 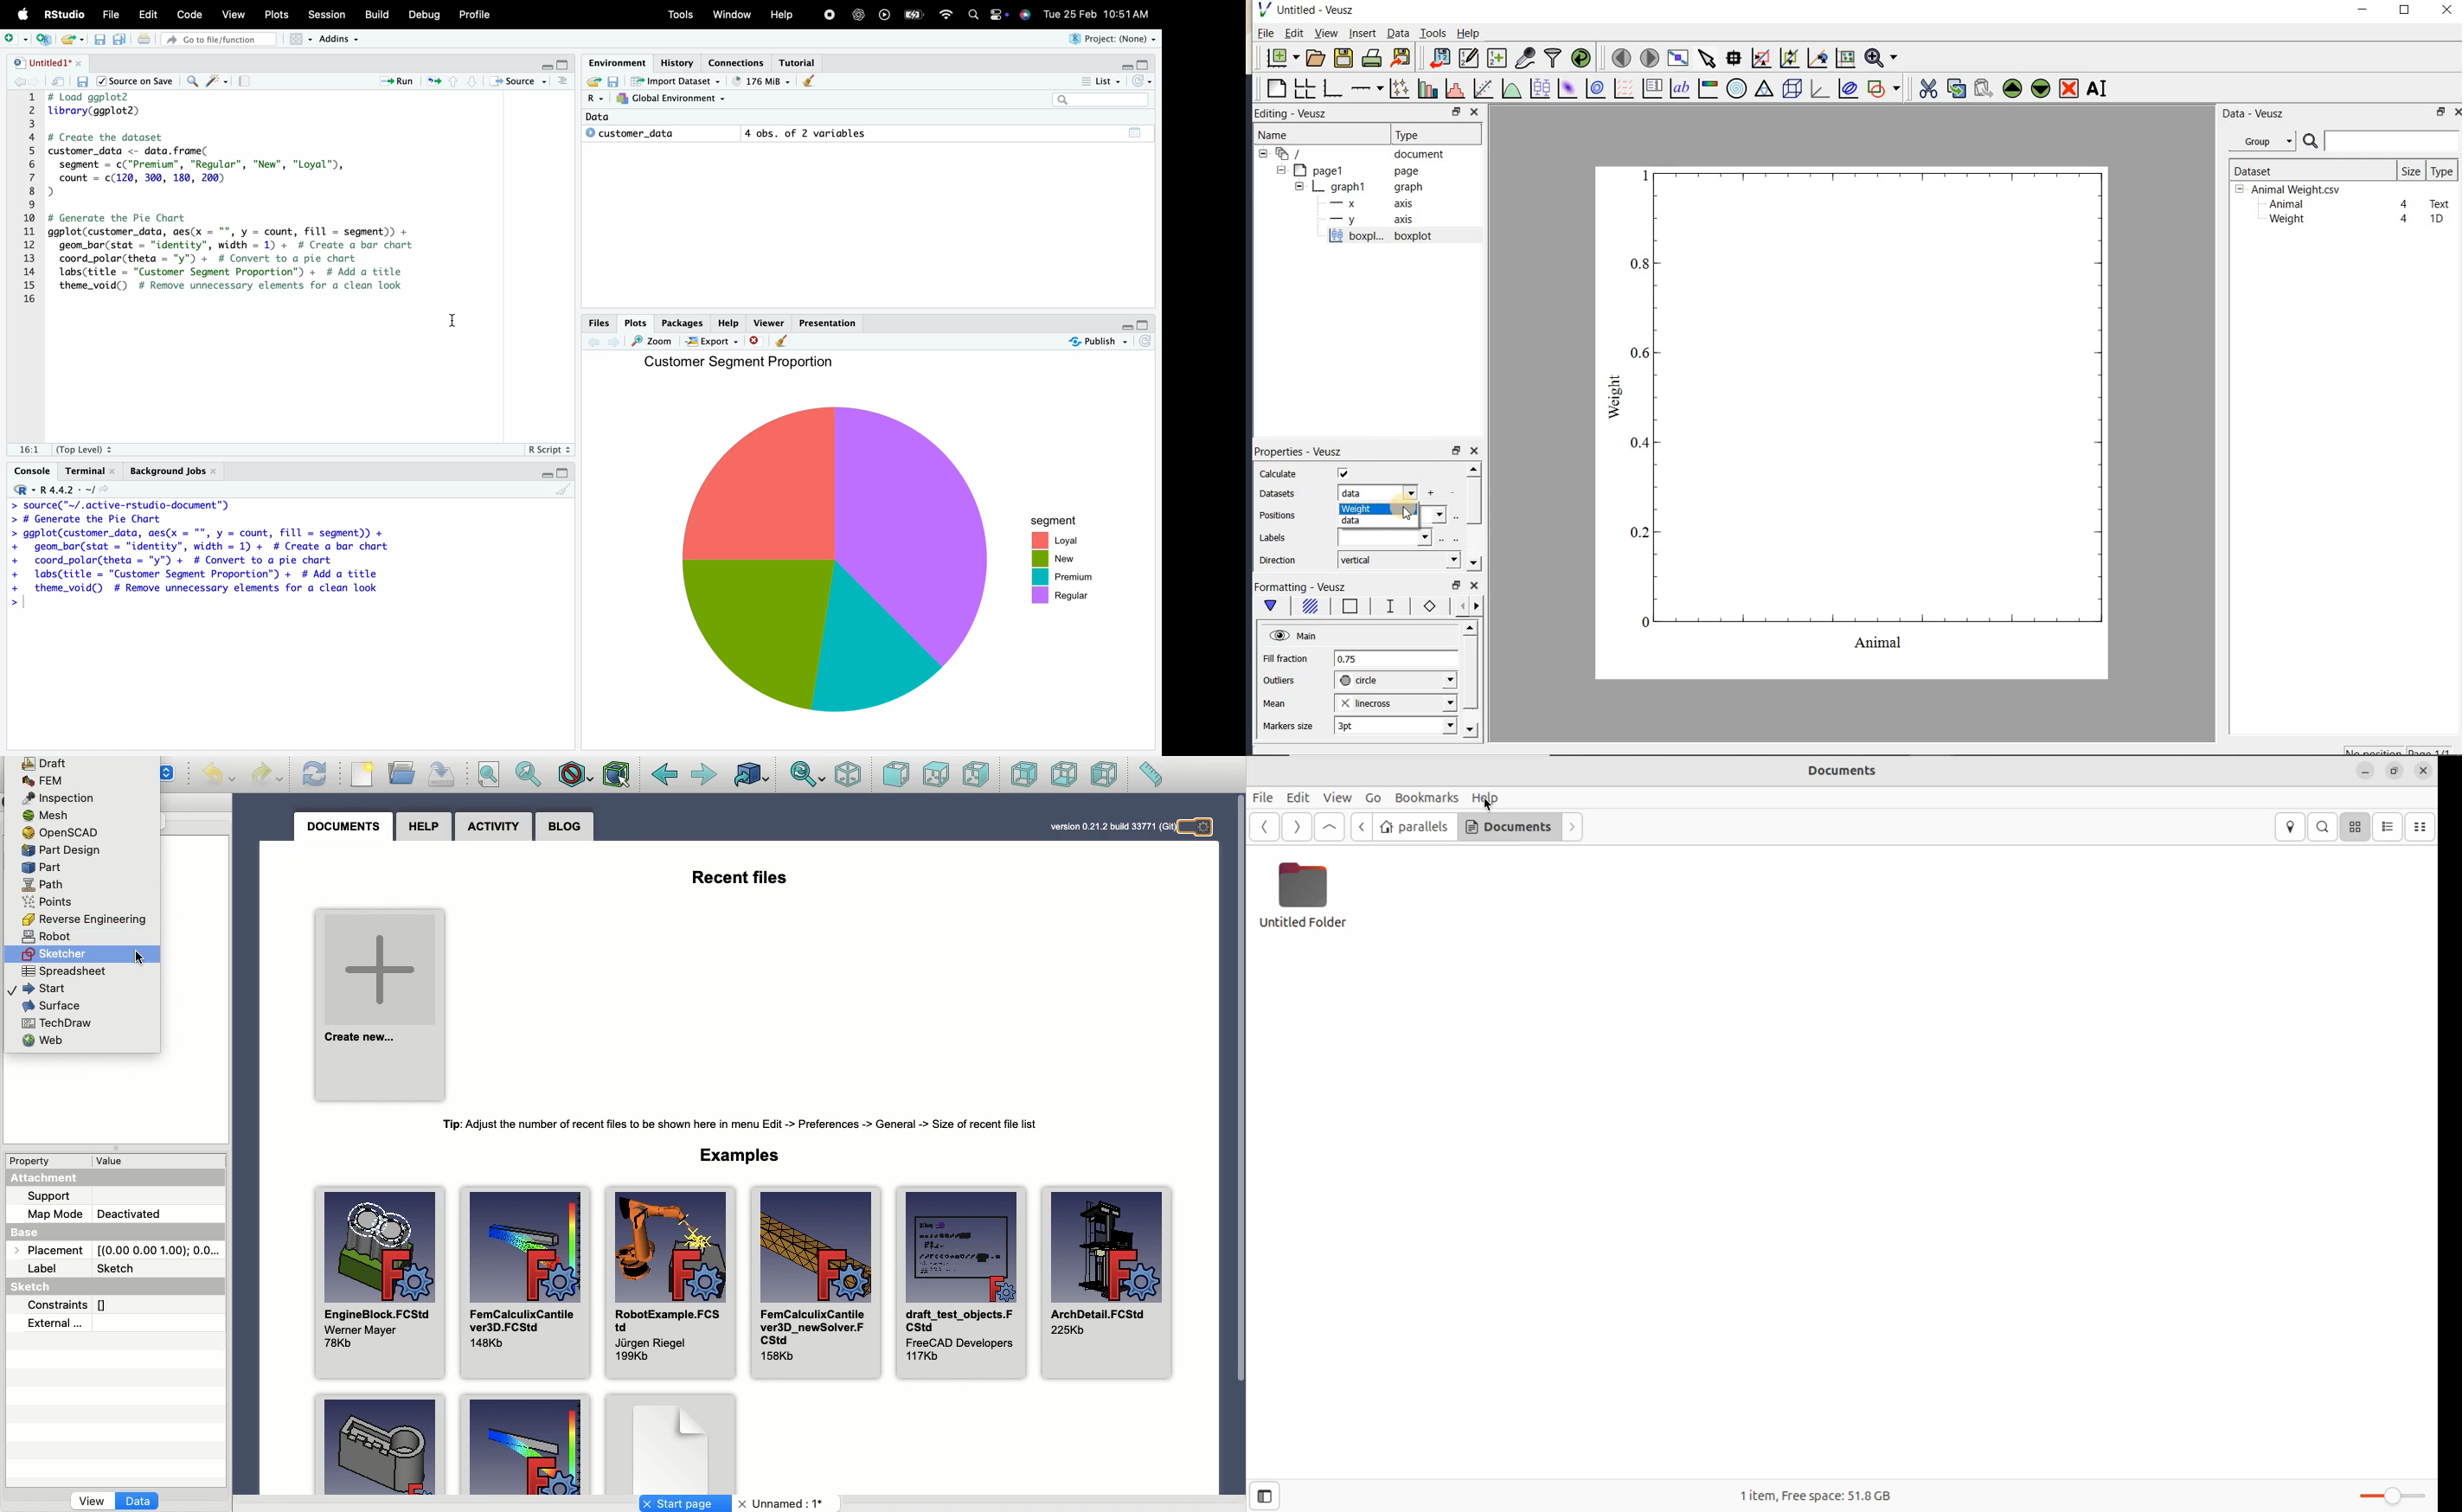 I want to click on Debug, so click(x=424, y=15).